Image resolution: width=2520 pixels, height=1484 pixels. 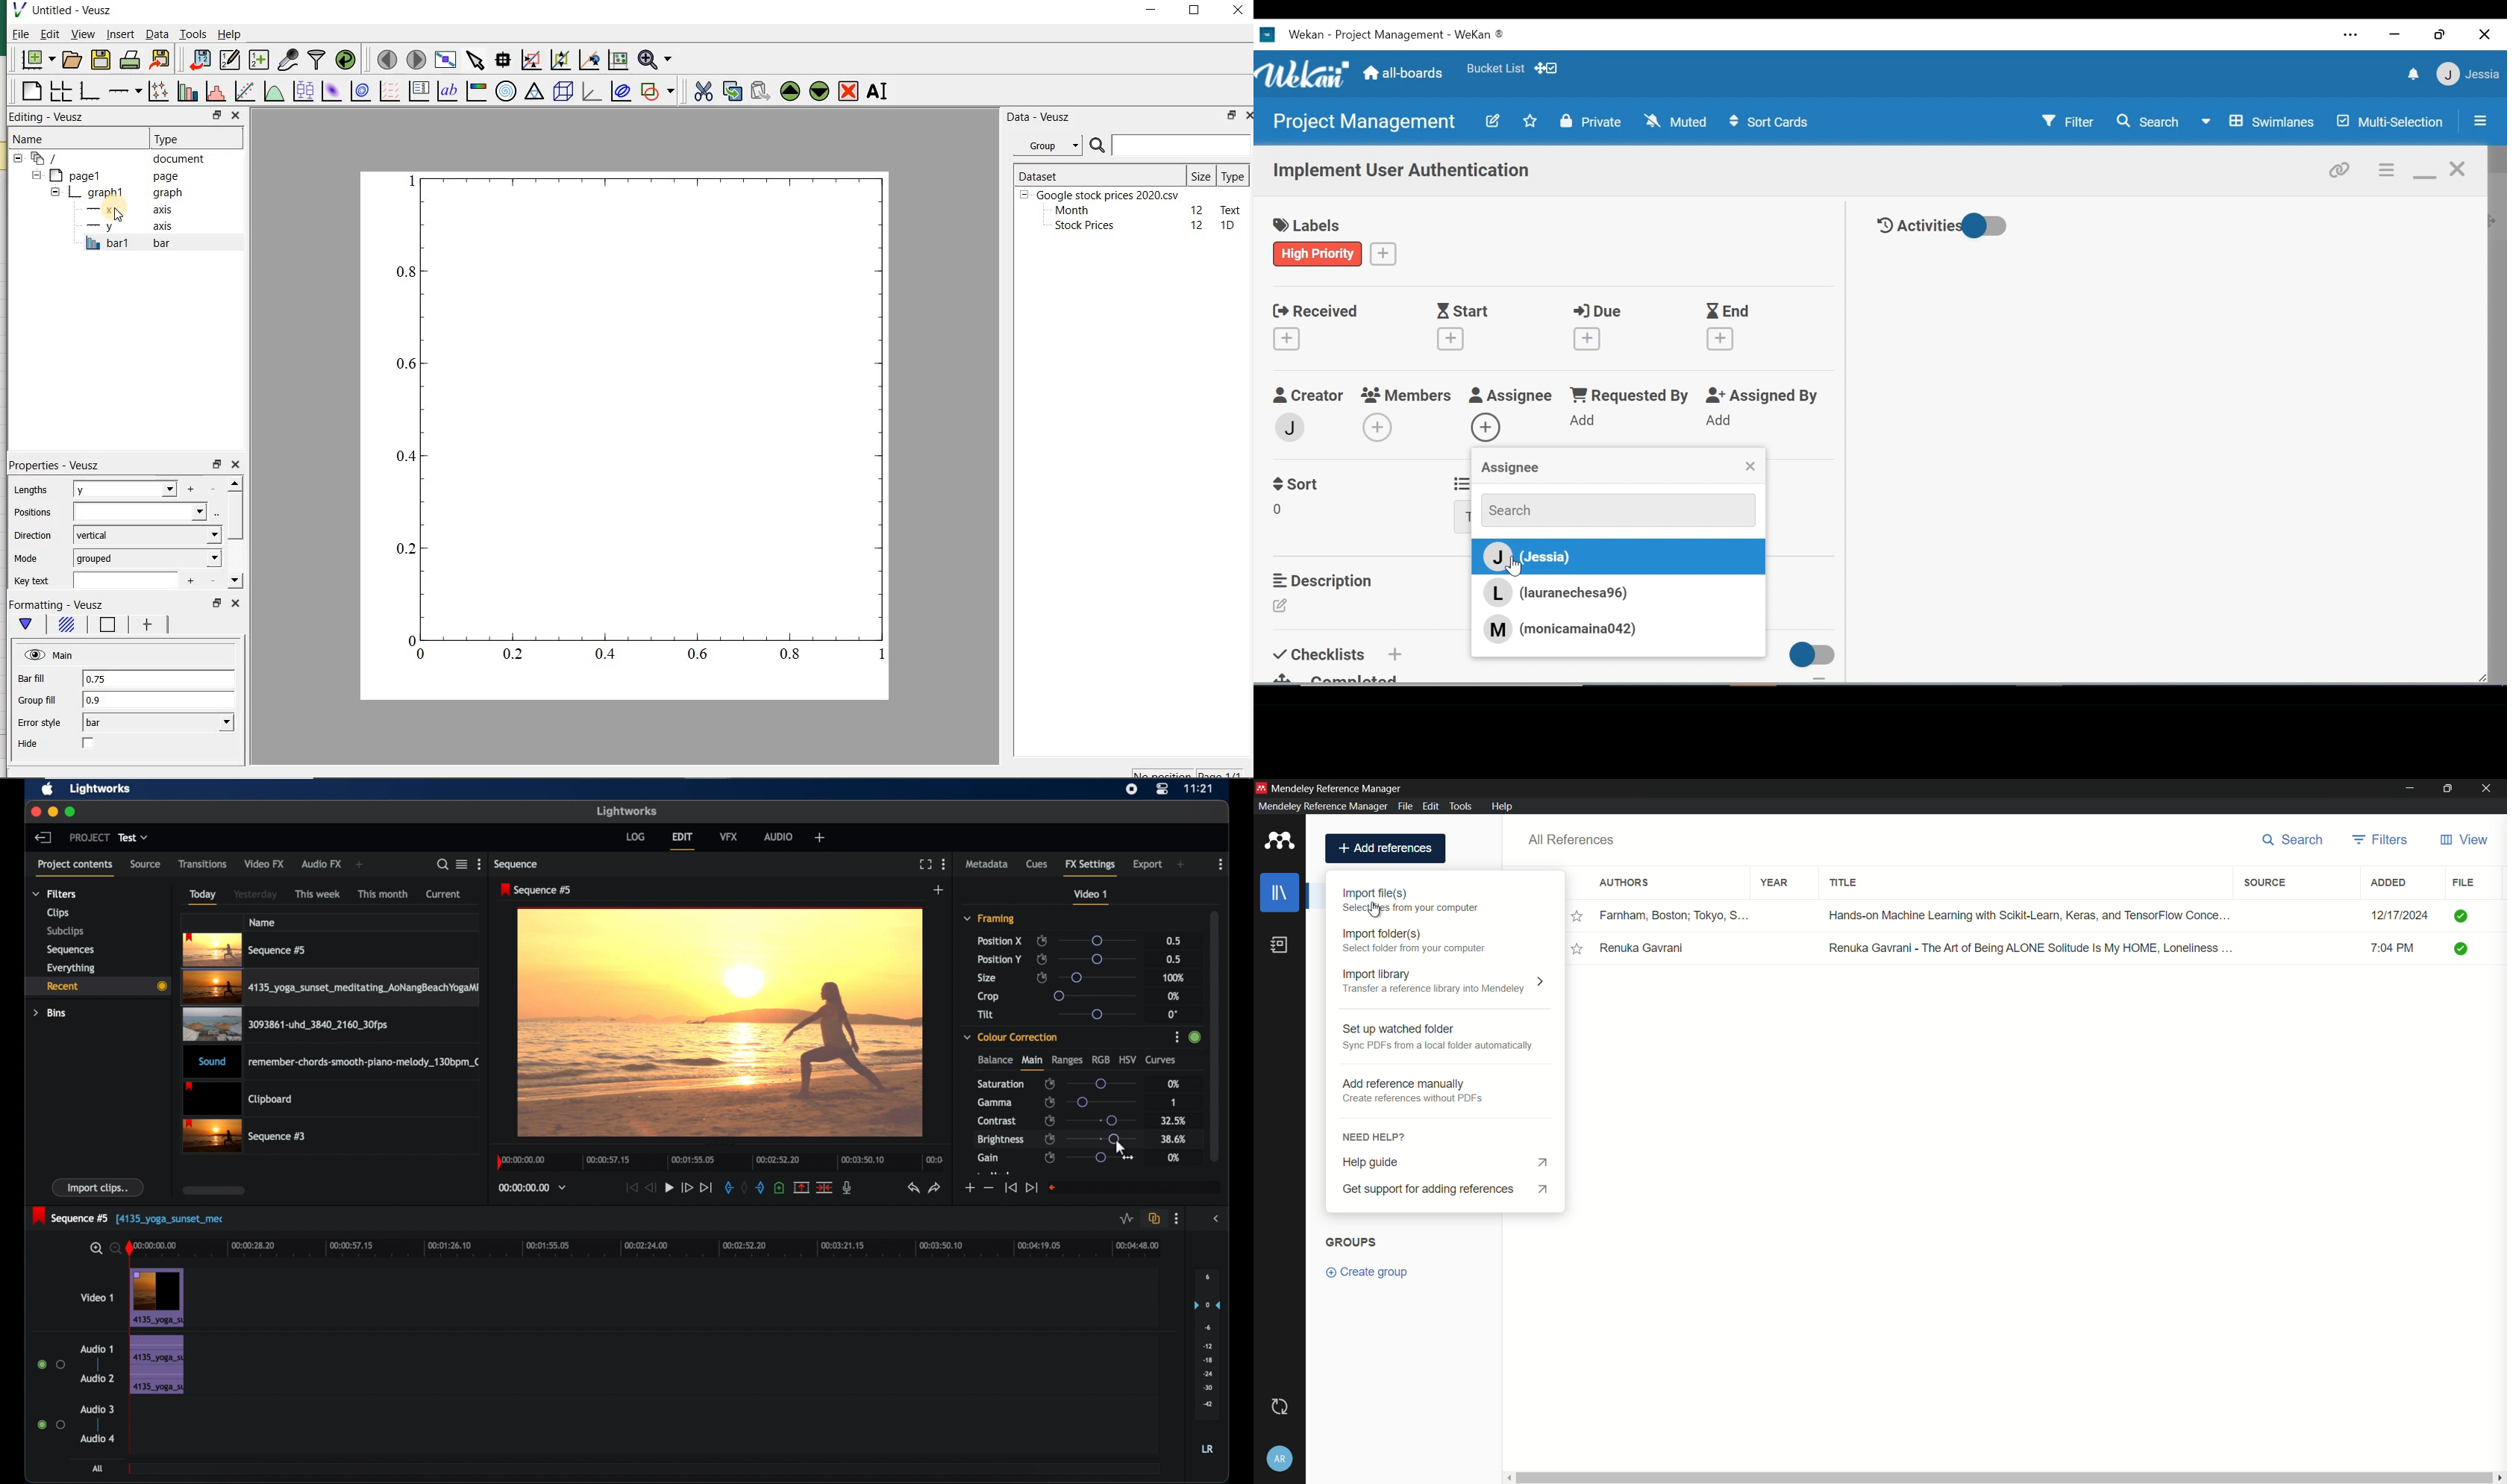 What do you see at coordinates (156, 703) in the screenshot?
I see `0.9` at bounding box center [156, 703].